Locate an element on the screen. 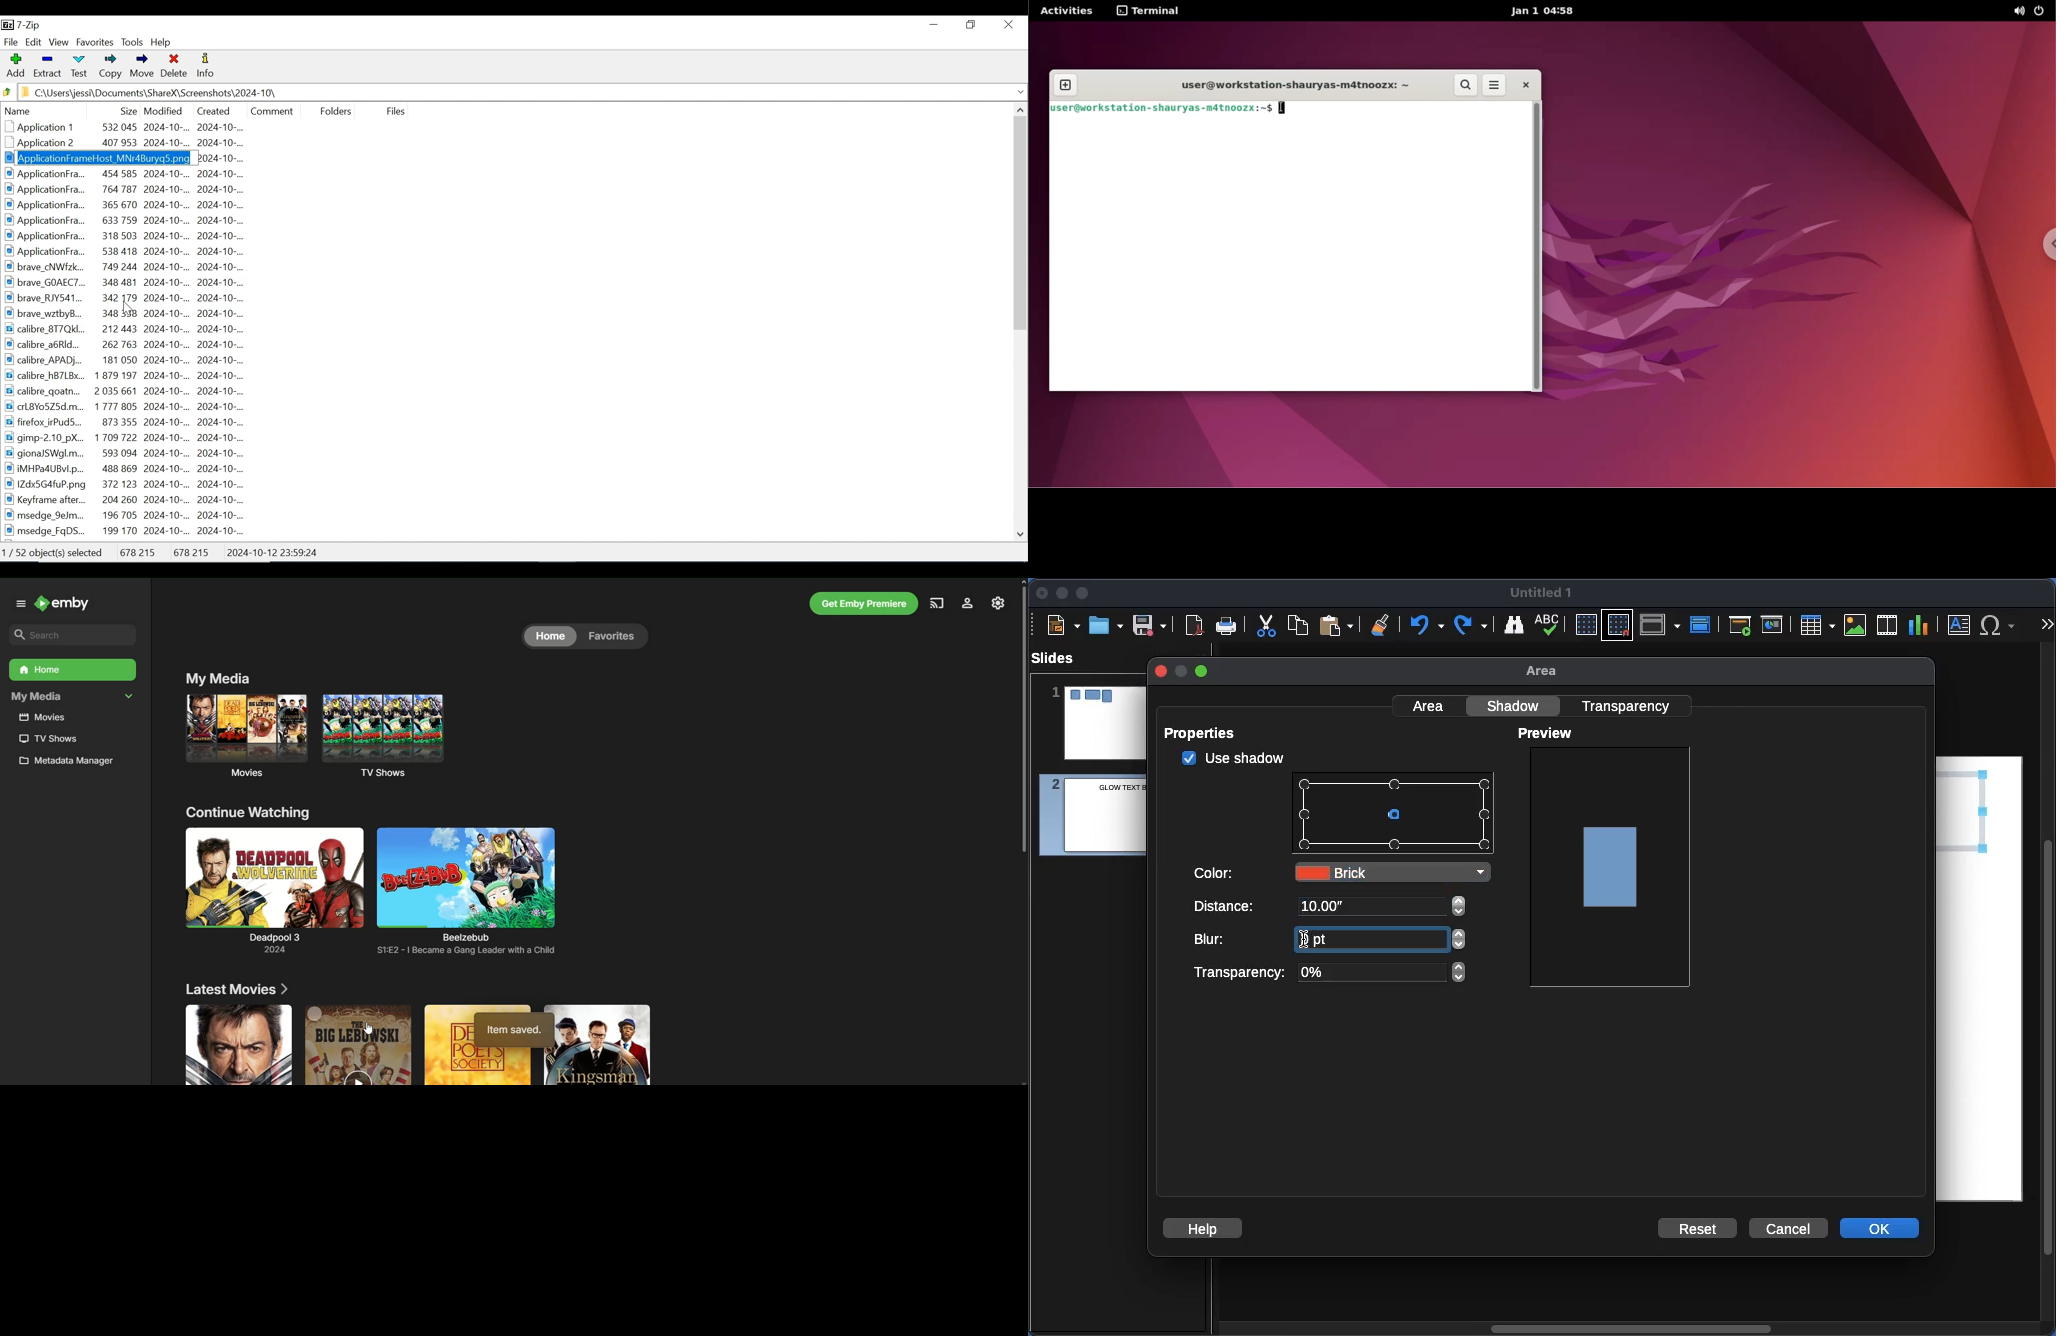  Brick is located at coordinates (1392, 872).